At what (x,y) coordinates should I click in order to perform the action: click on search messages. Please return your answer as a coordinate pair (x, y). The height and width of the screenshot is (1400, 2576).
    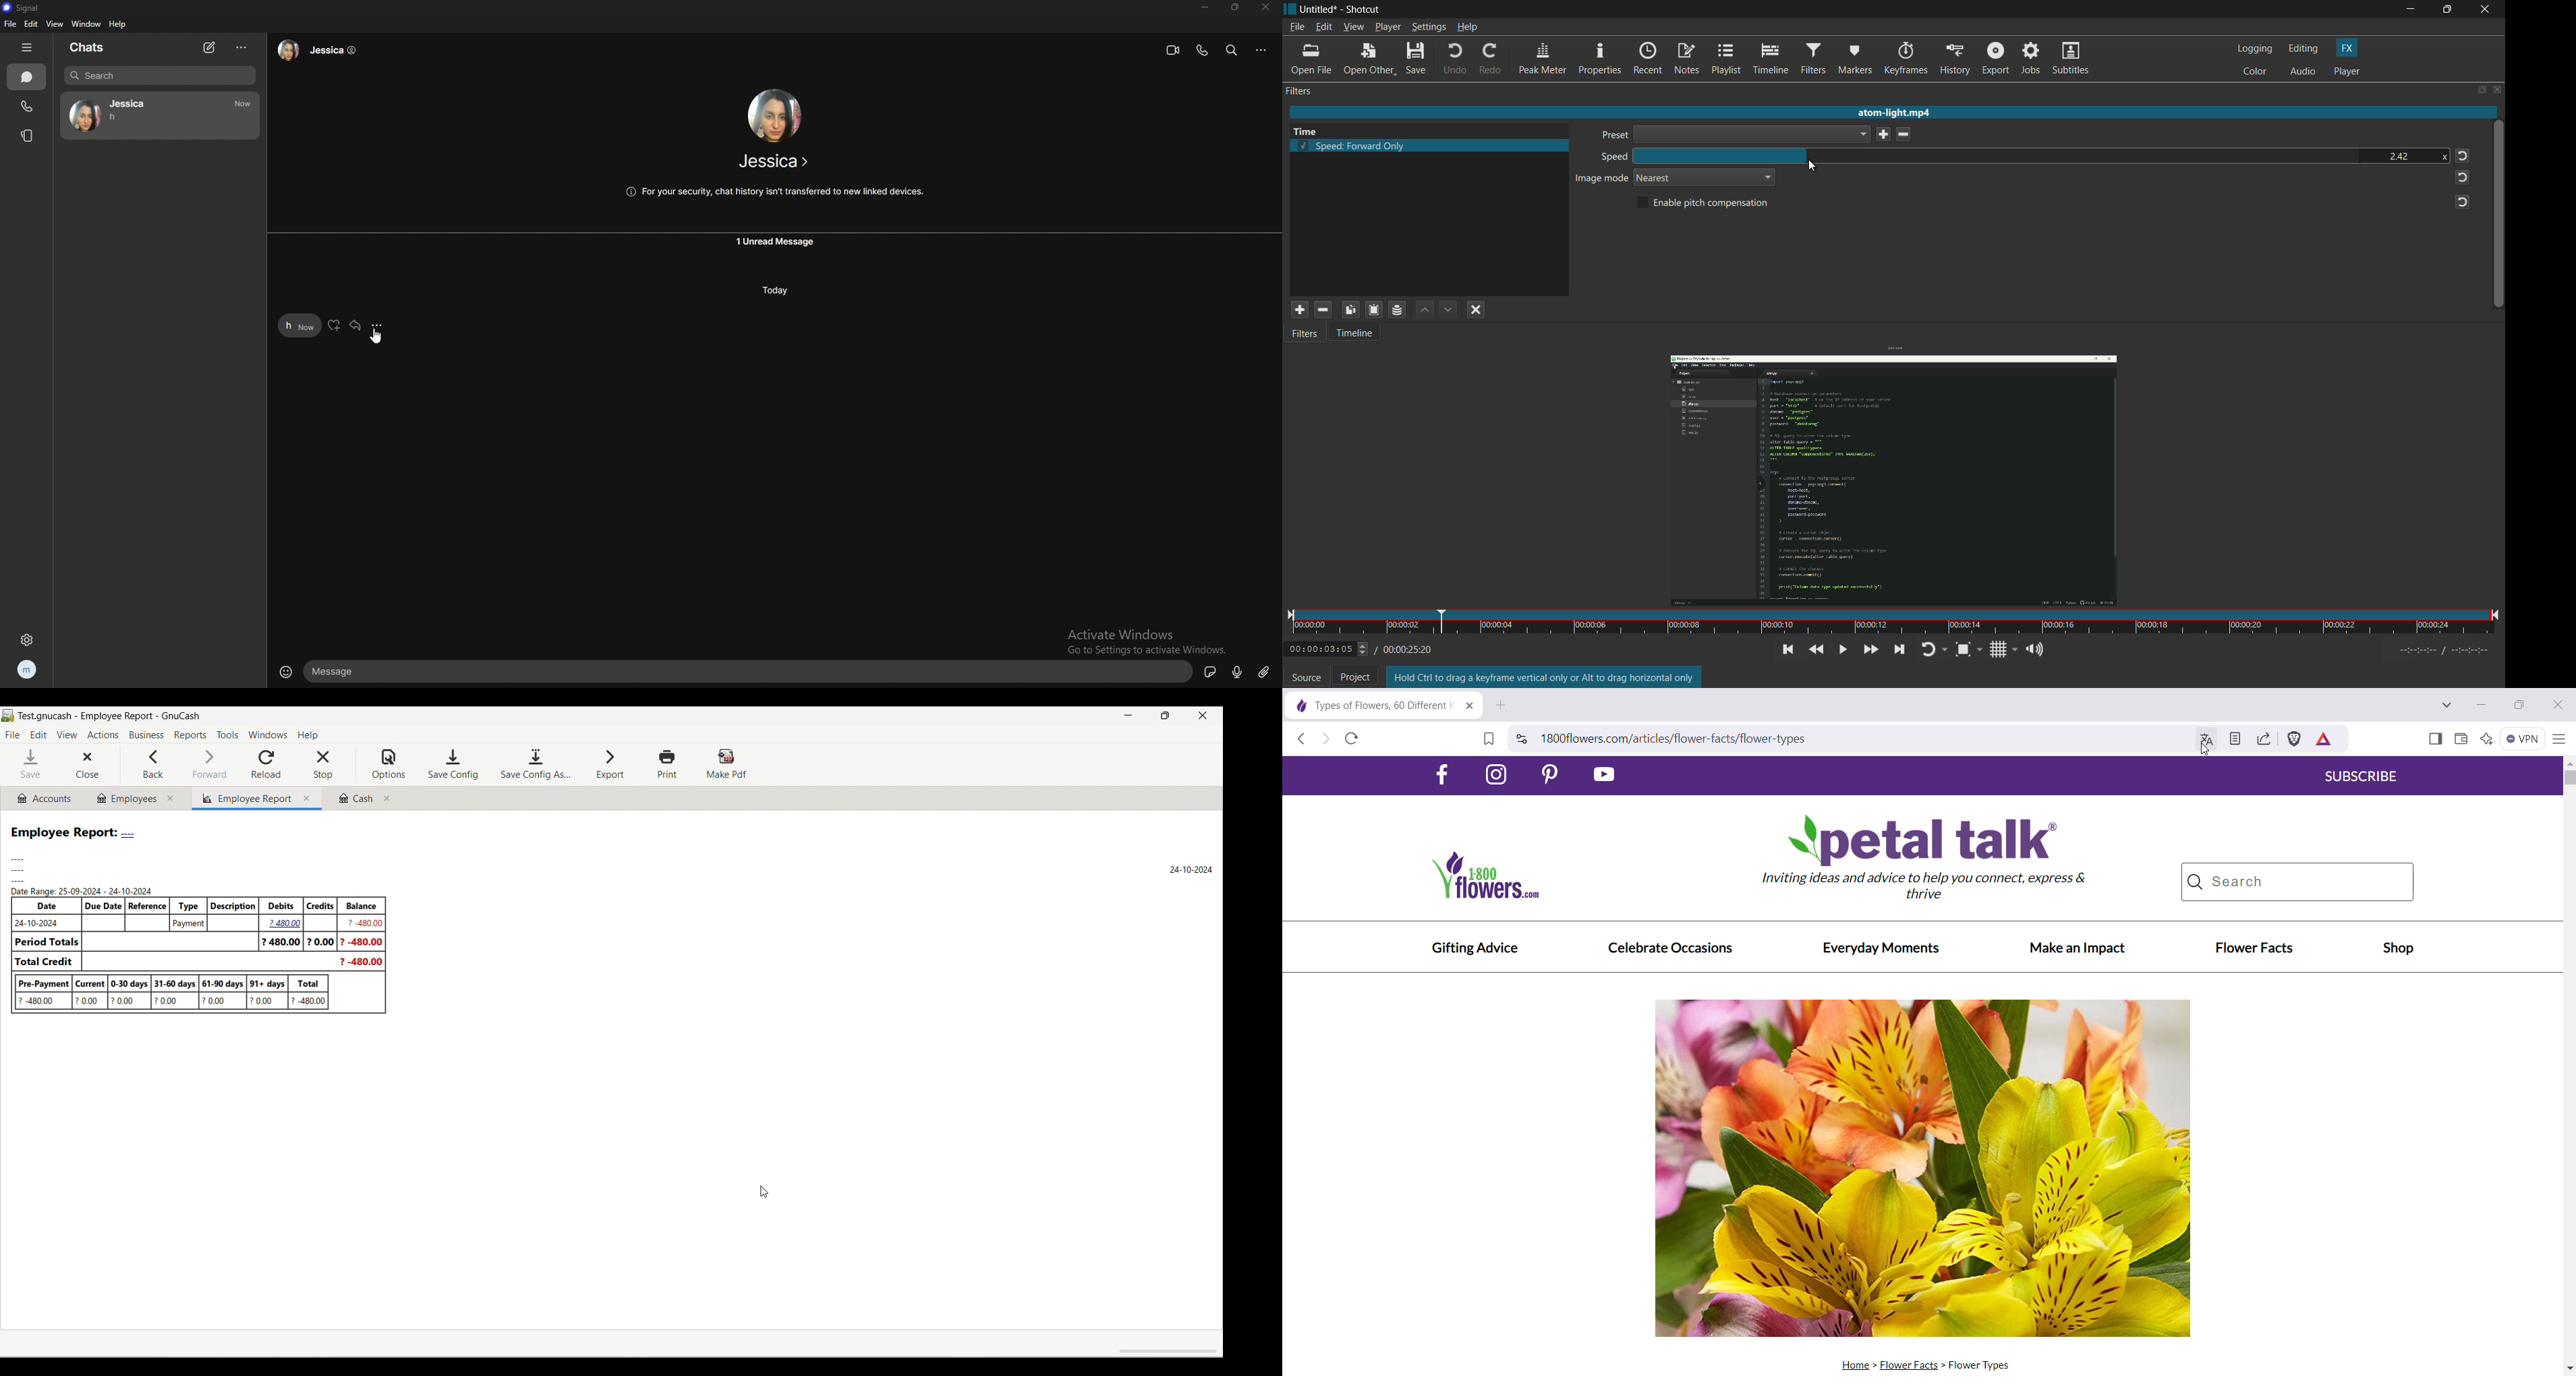
    Looking at the image, I should click on (1232, 51).